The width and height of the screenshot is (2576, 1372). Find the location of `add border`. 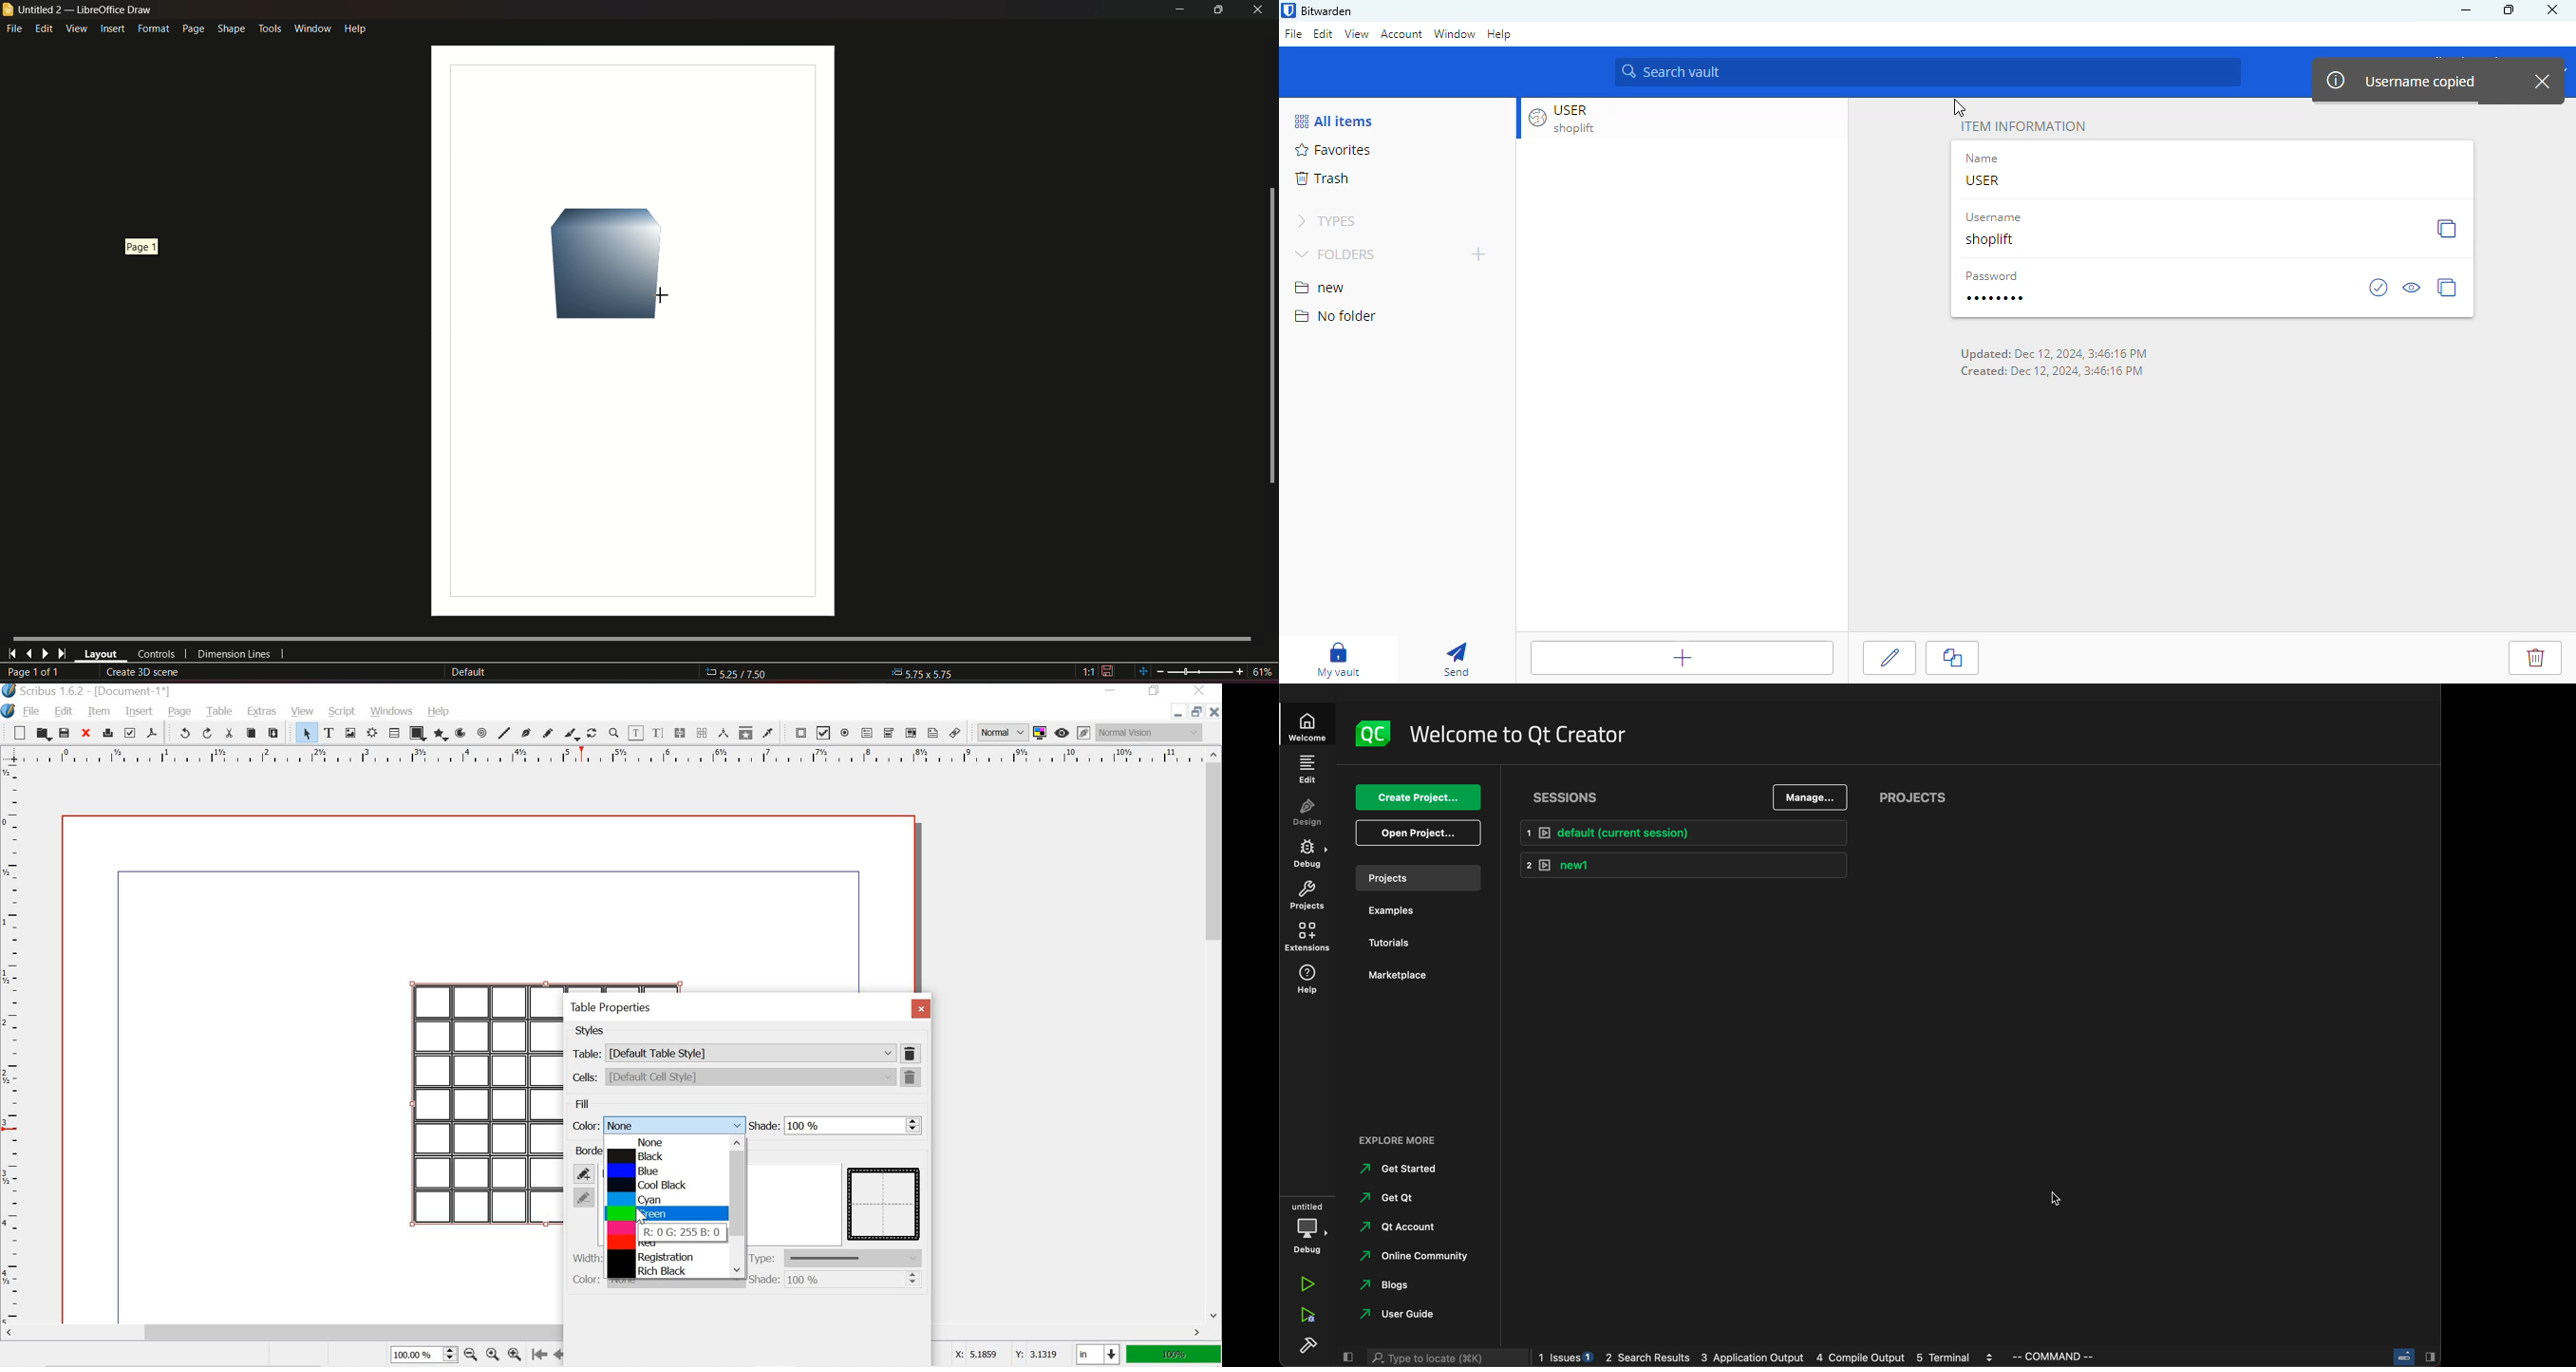

add border is located at coordinates (583, 1173).